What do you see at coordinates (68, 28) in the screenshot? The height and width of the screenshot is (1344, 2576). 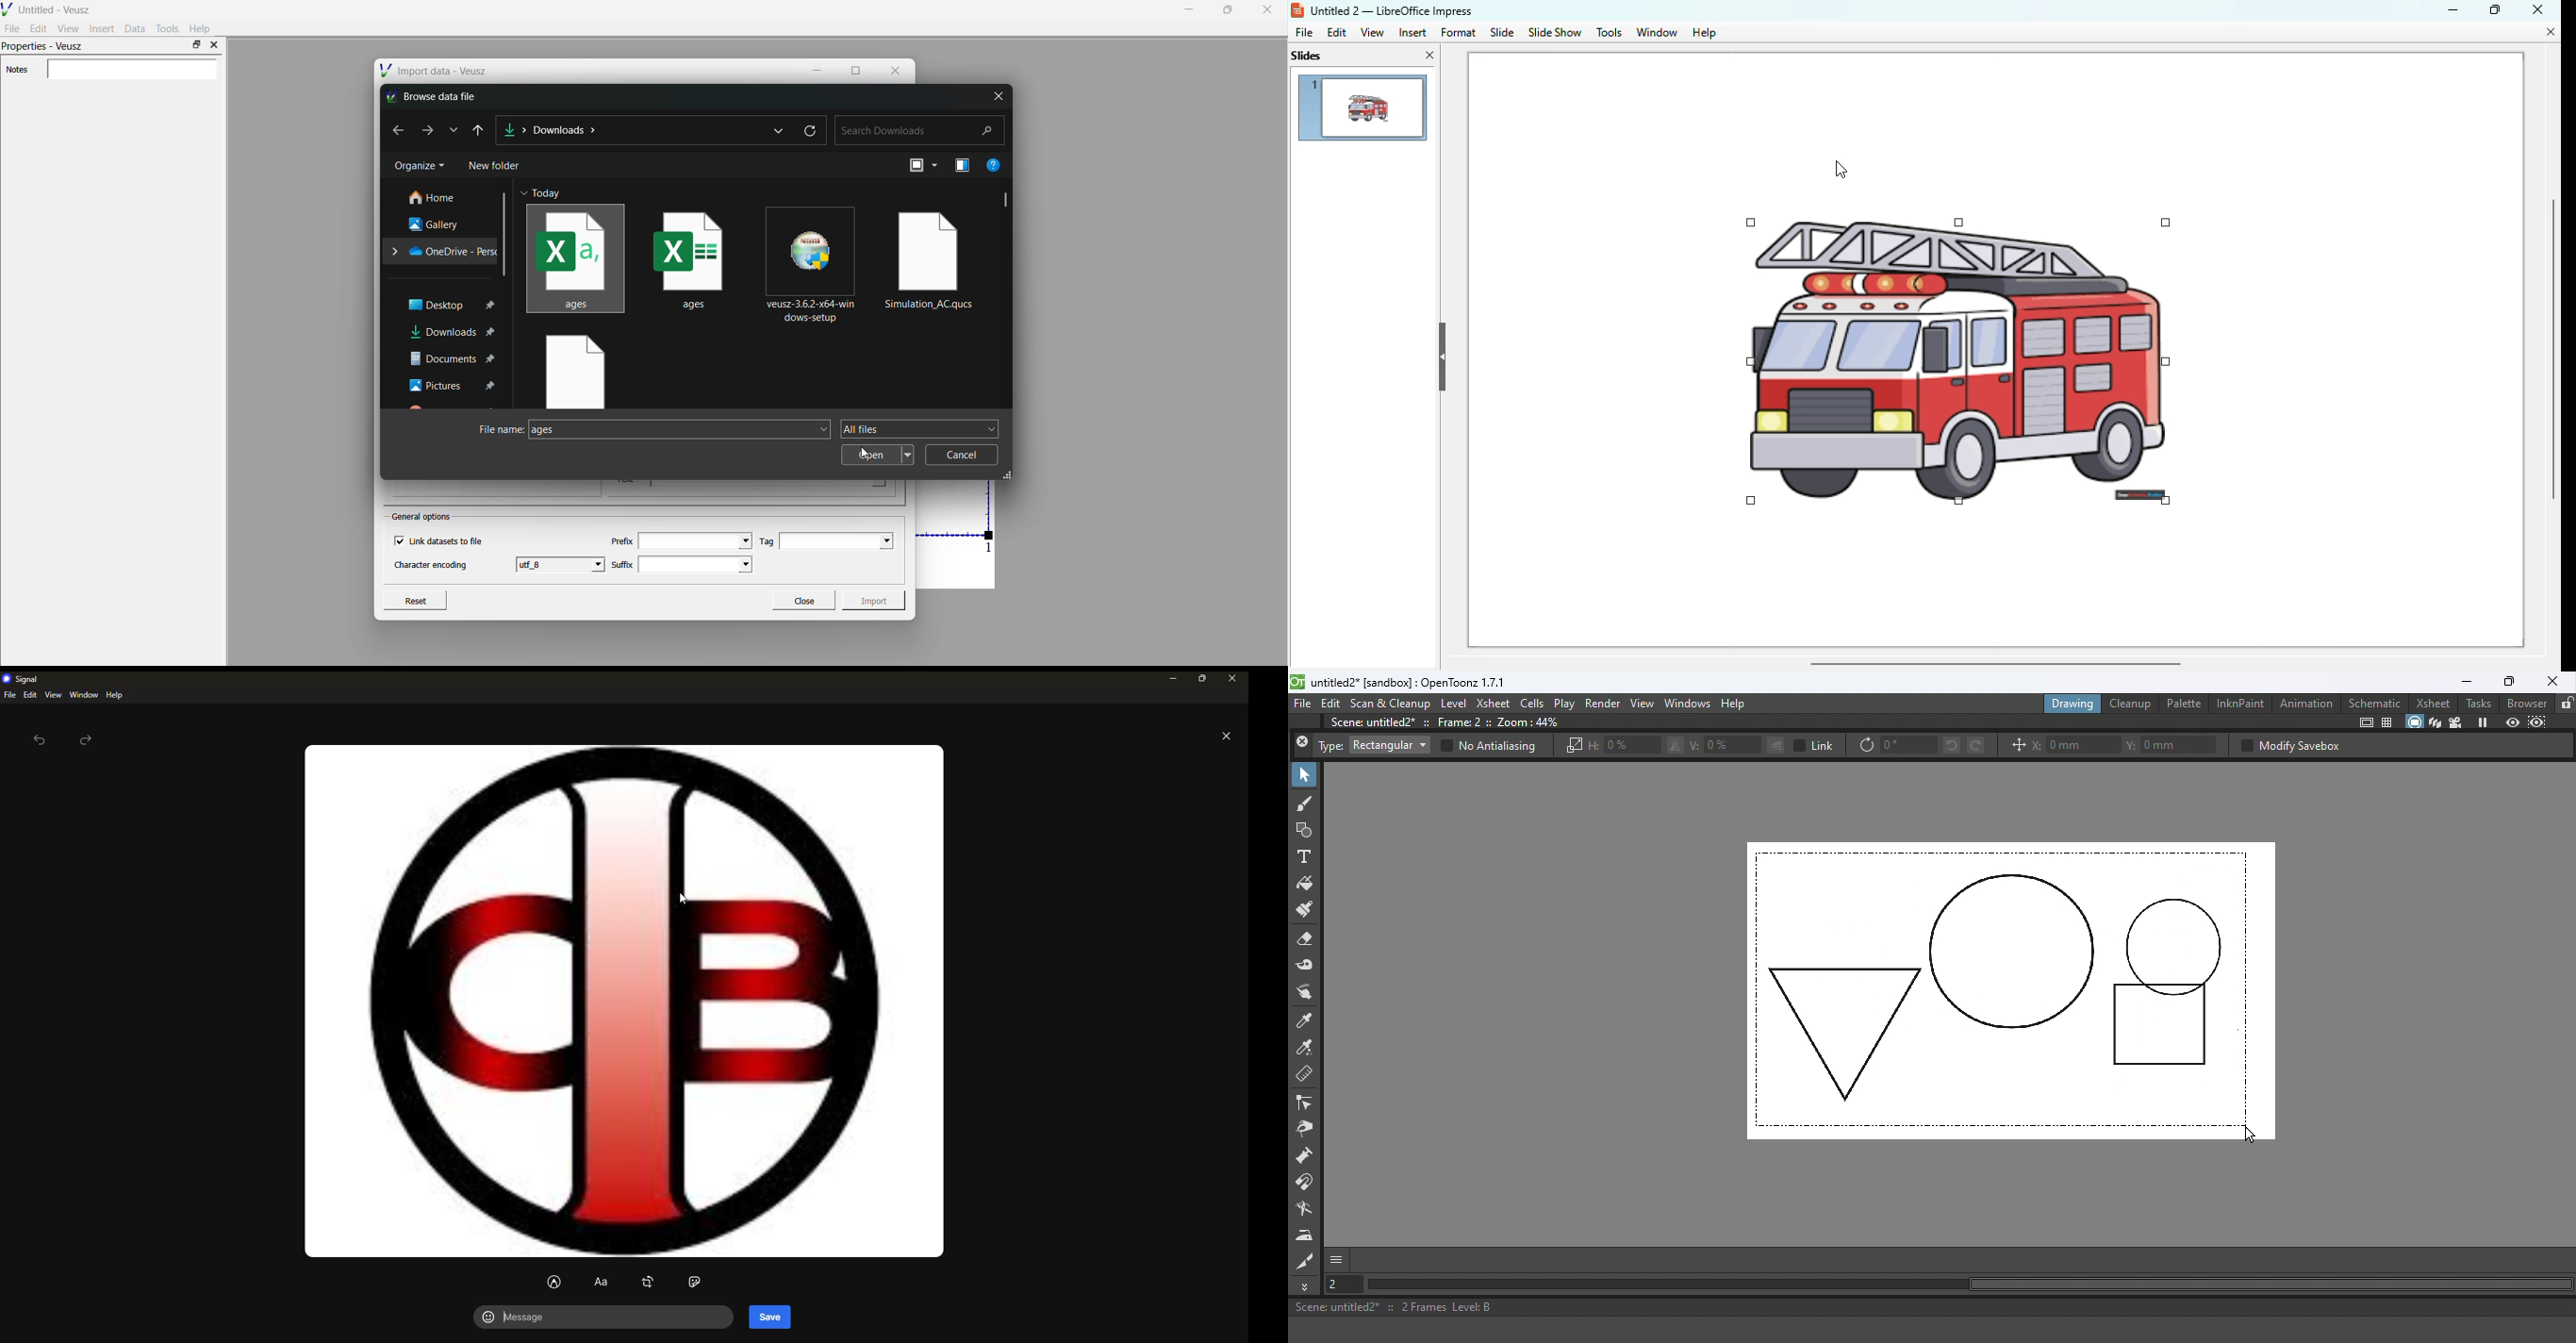 I see `View` at bounding box center [68, 28].